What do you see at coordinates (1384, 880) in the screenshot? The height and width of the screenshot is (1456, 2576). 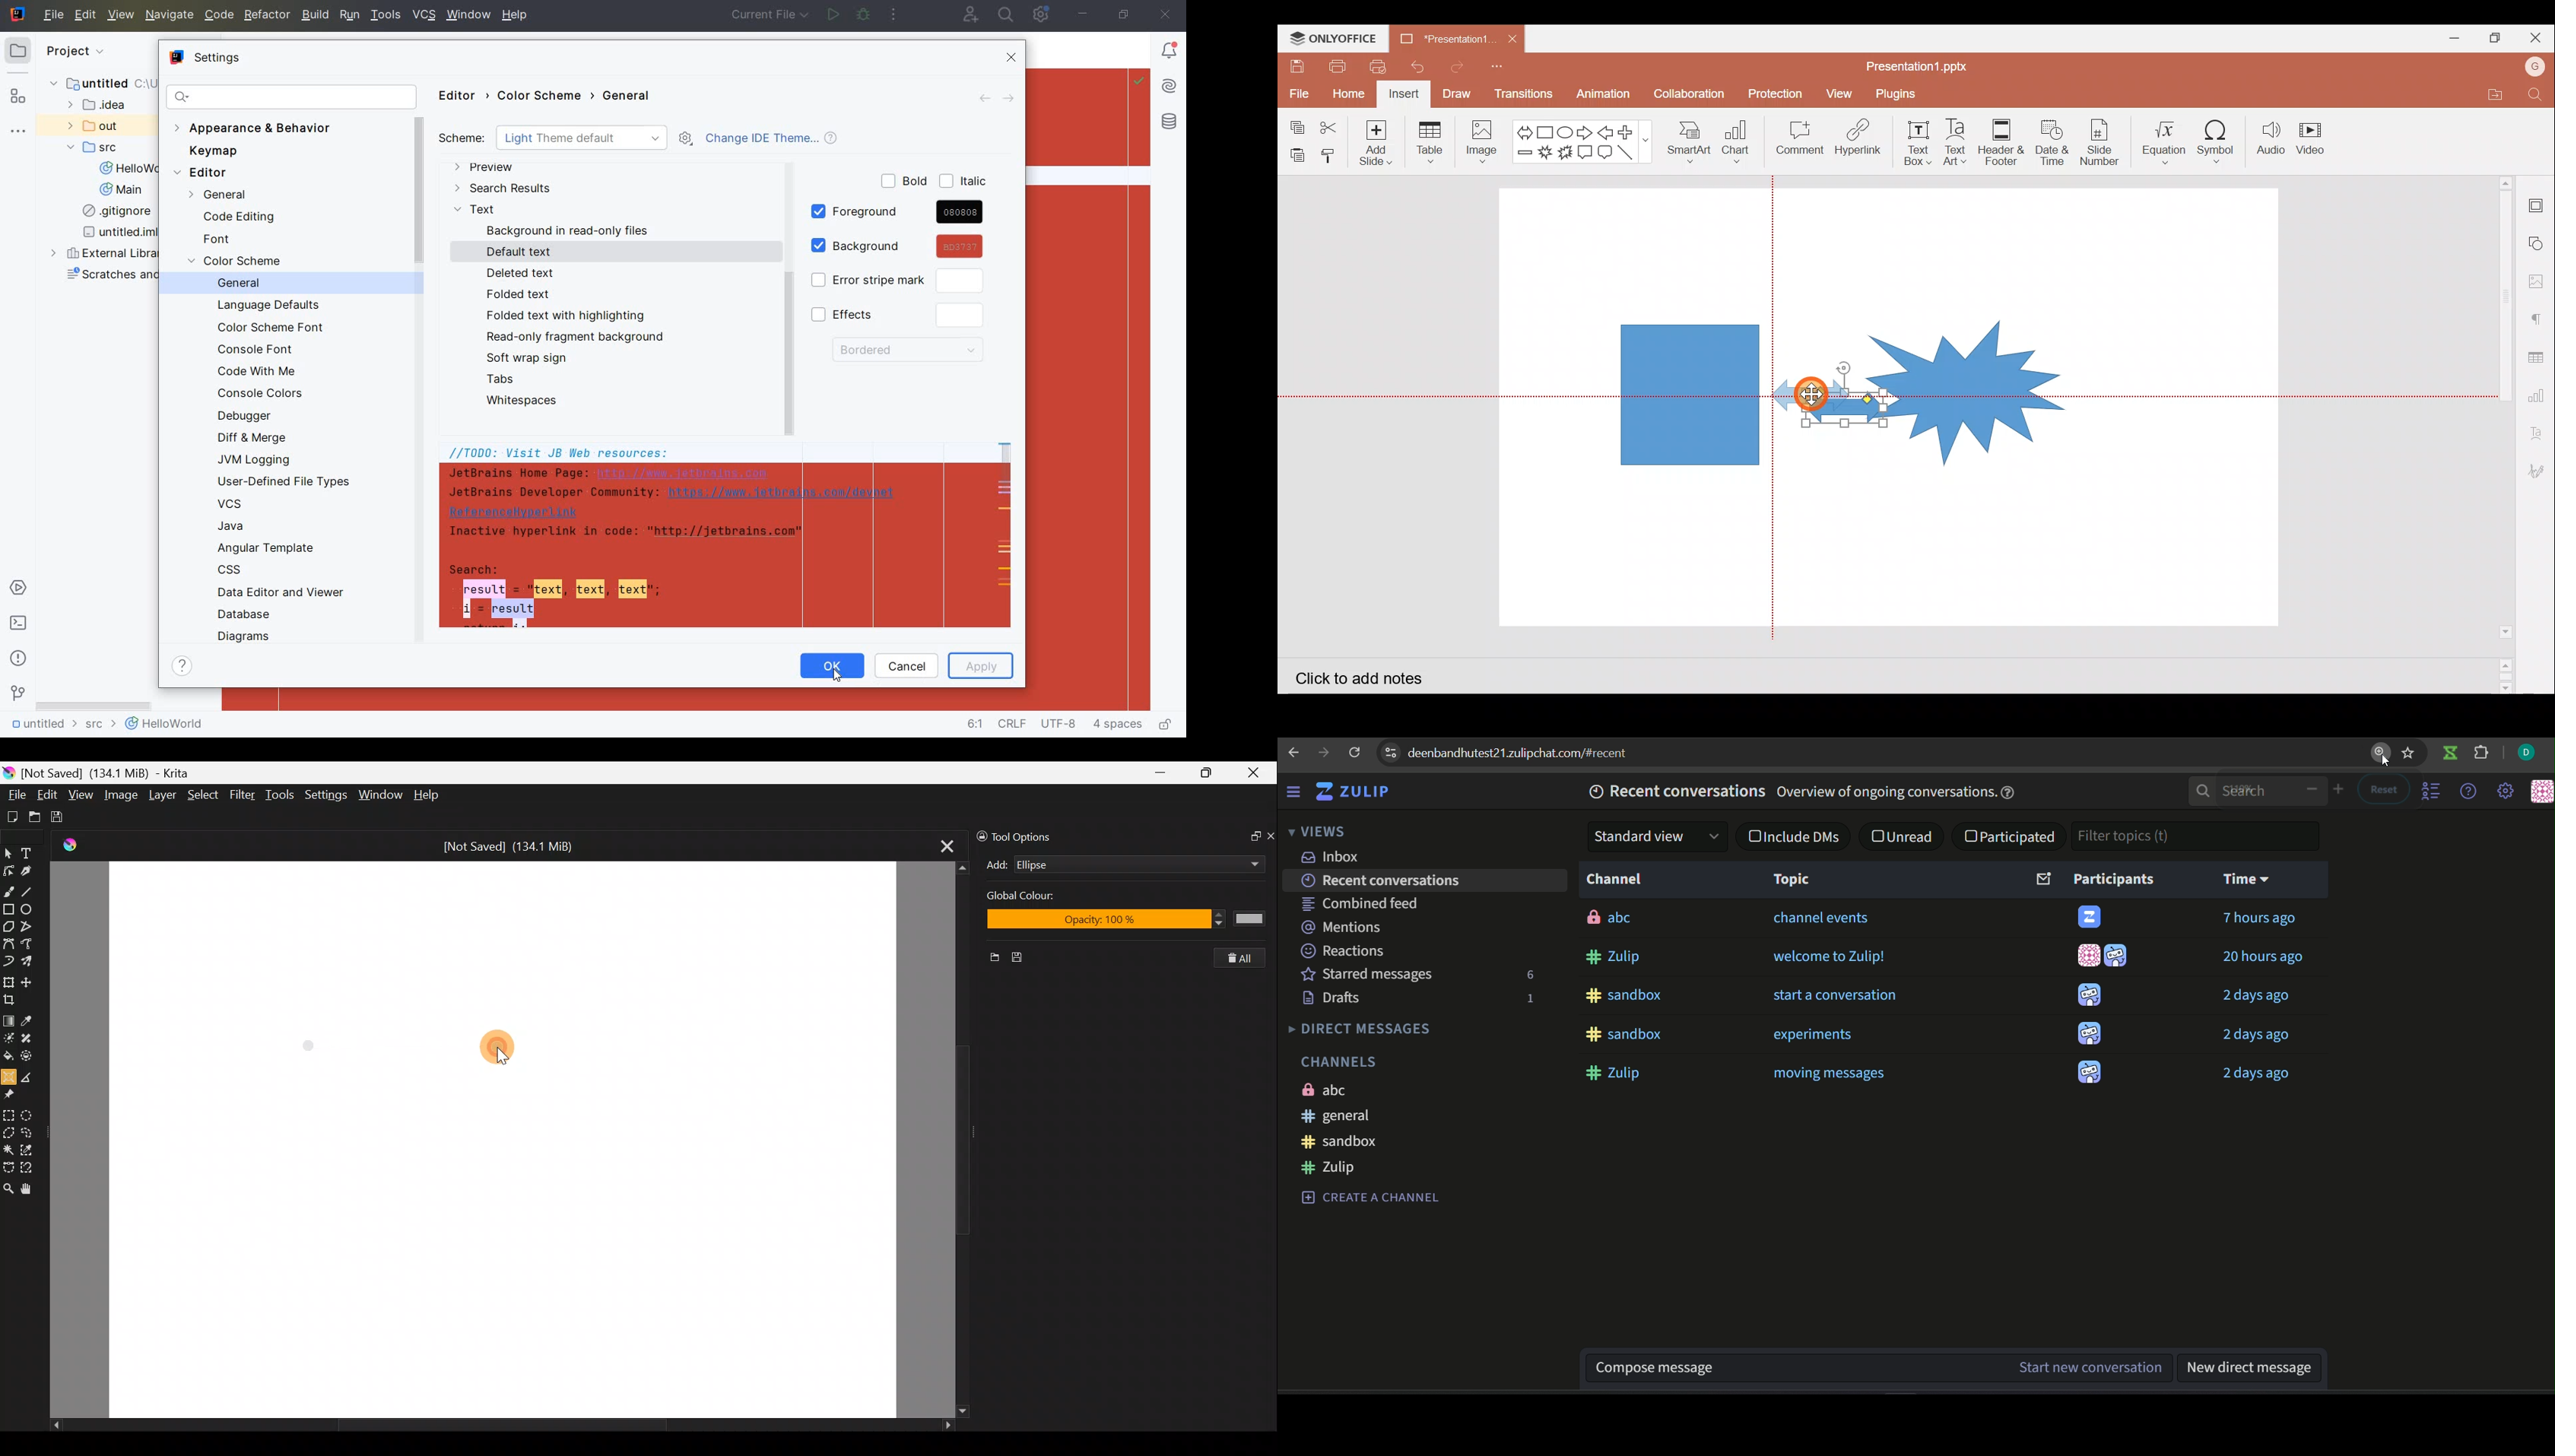 I see `recent conversations` at bounding box center [1384, 880].